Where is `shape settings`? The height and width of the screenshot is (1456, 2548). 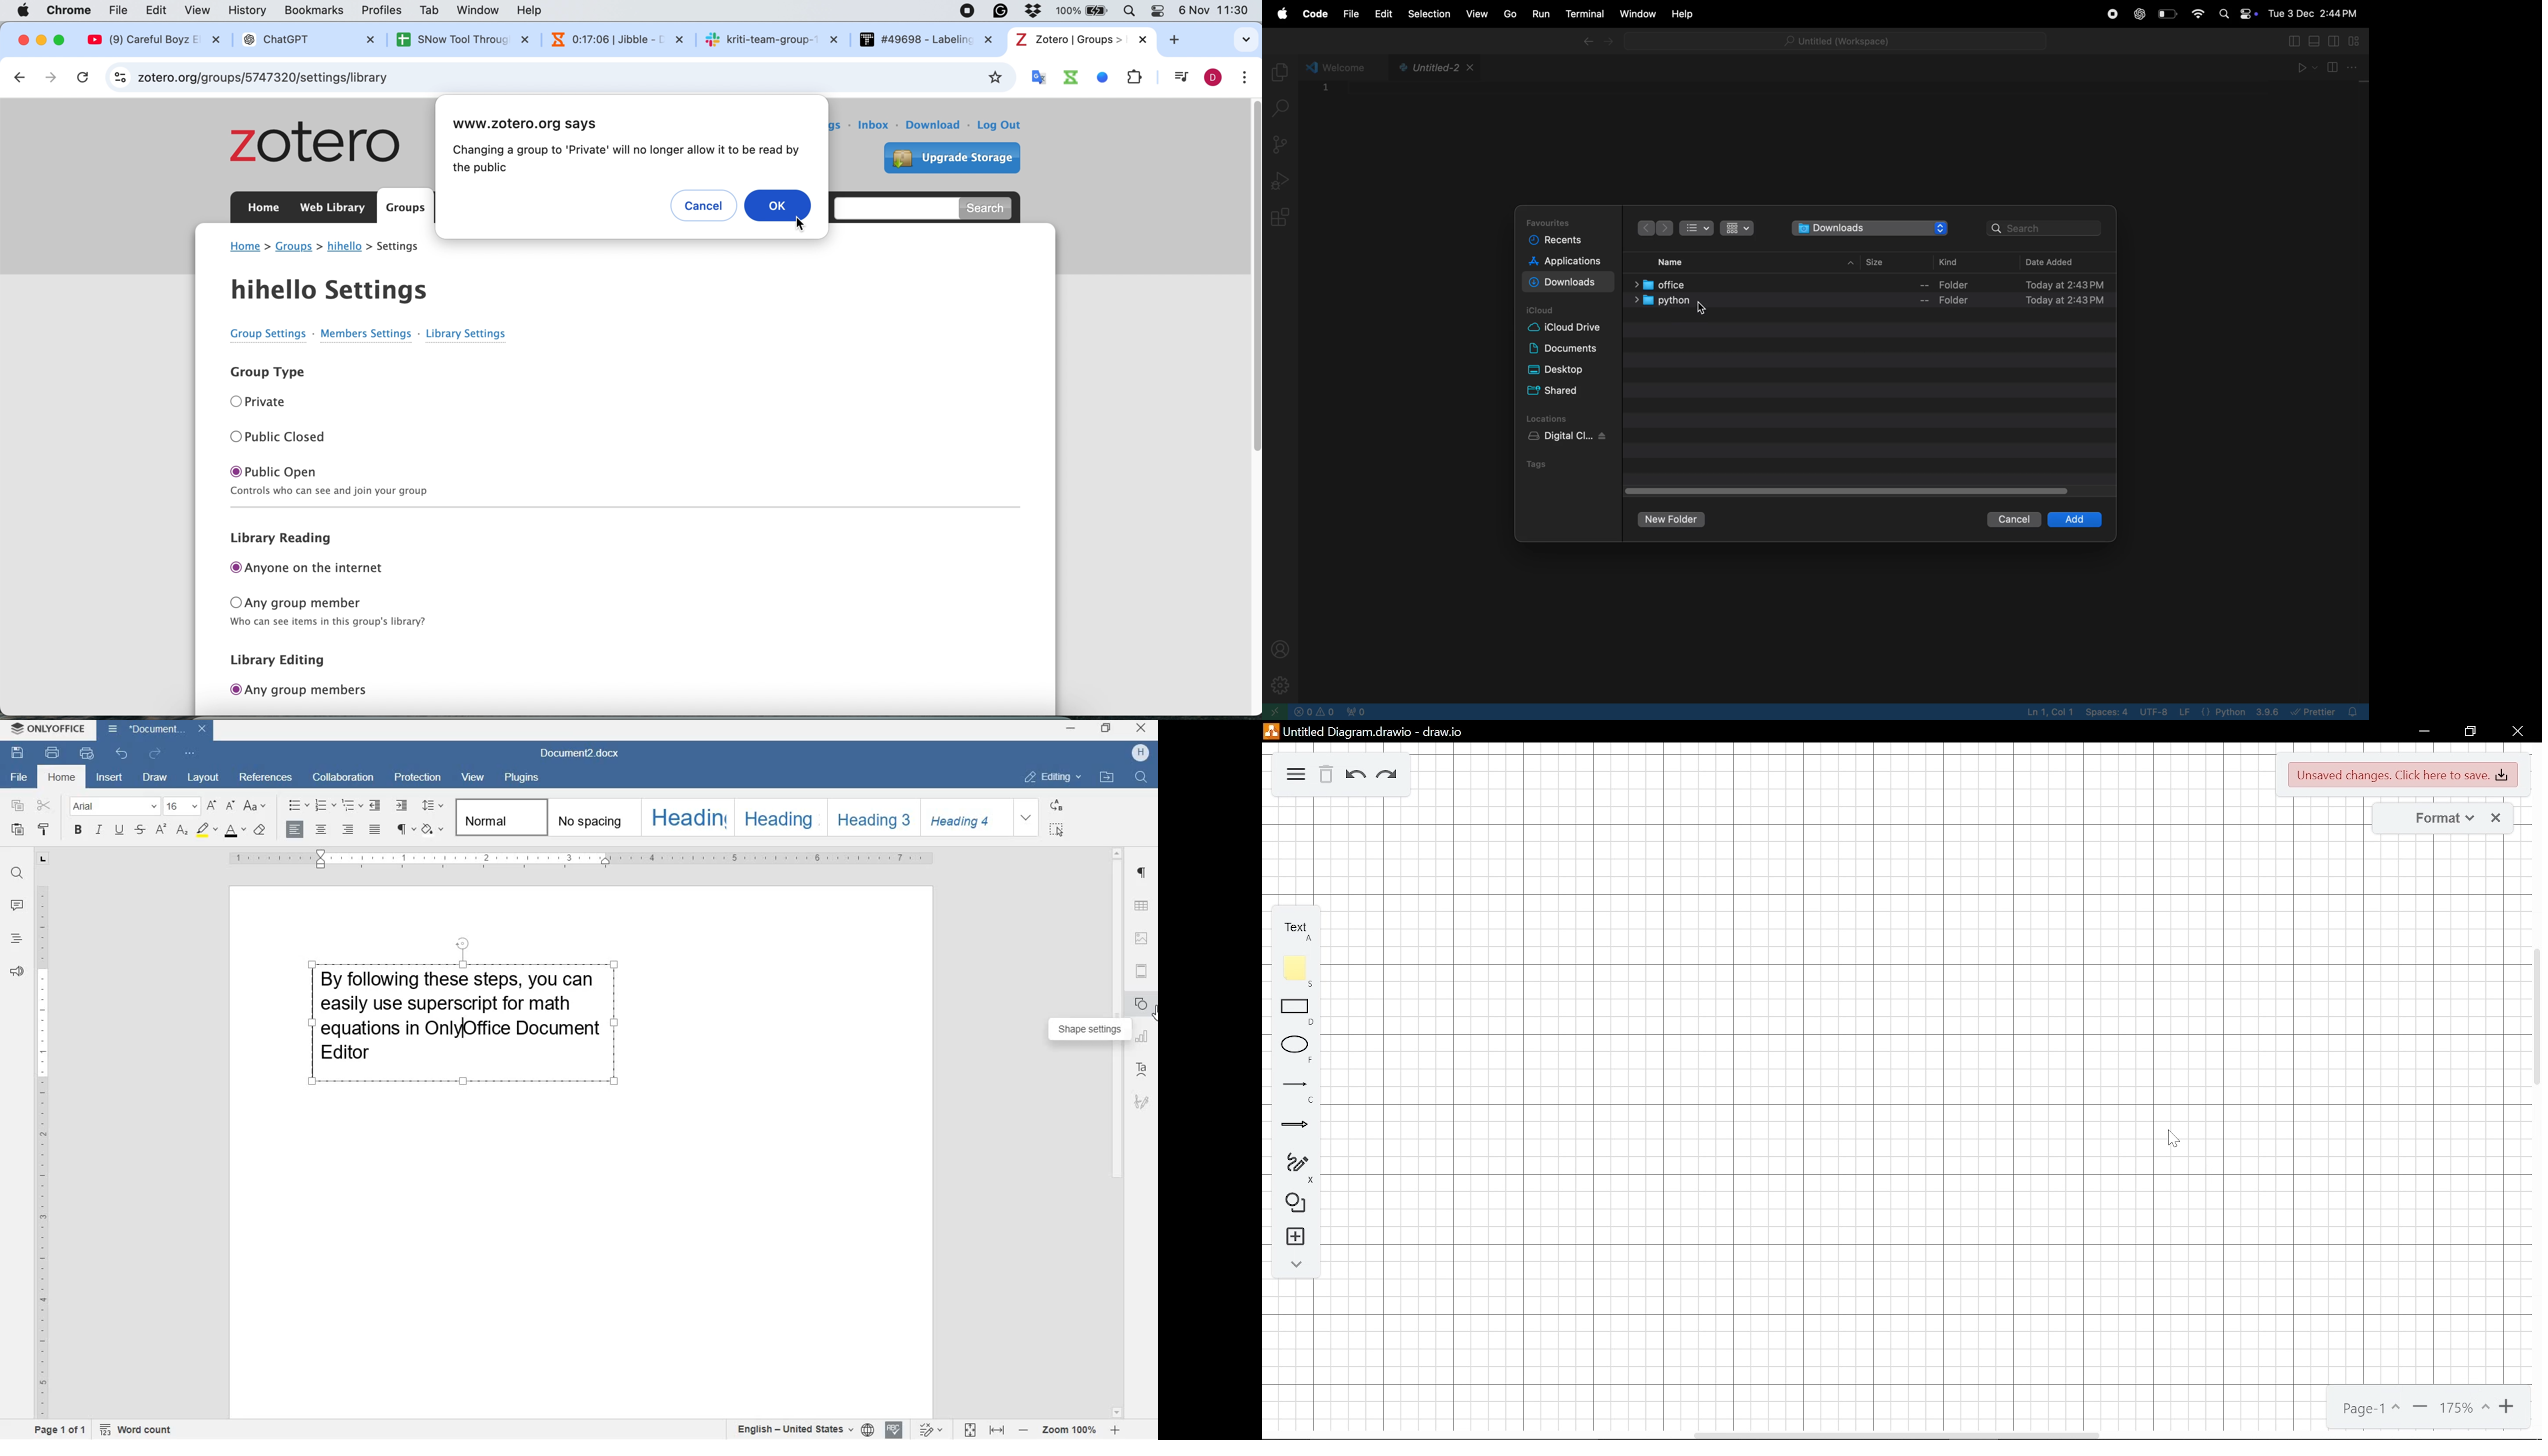
shape settings is located at coordinates (1142, 1004).